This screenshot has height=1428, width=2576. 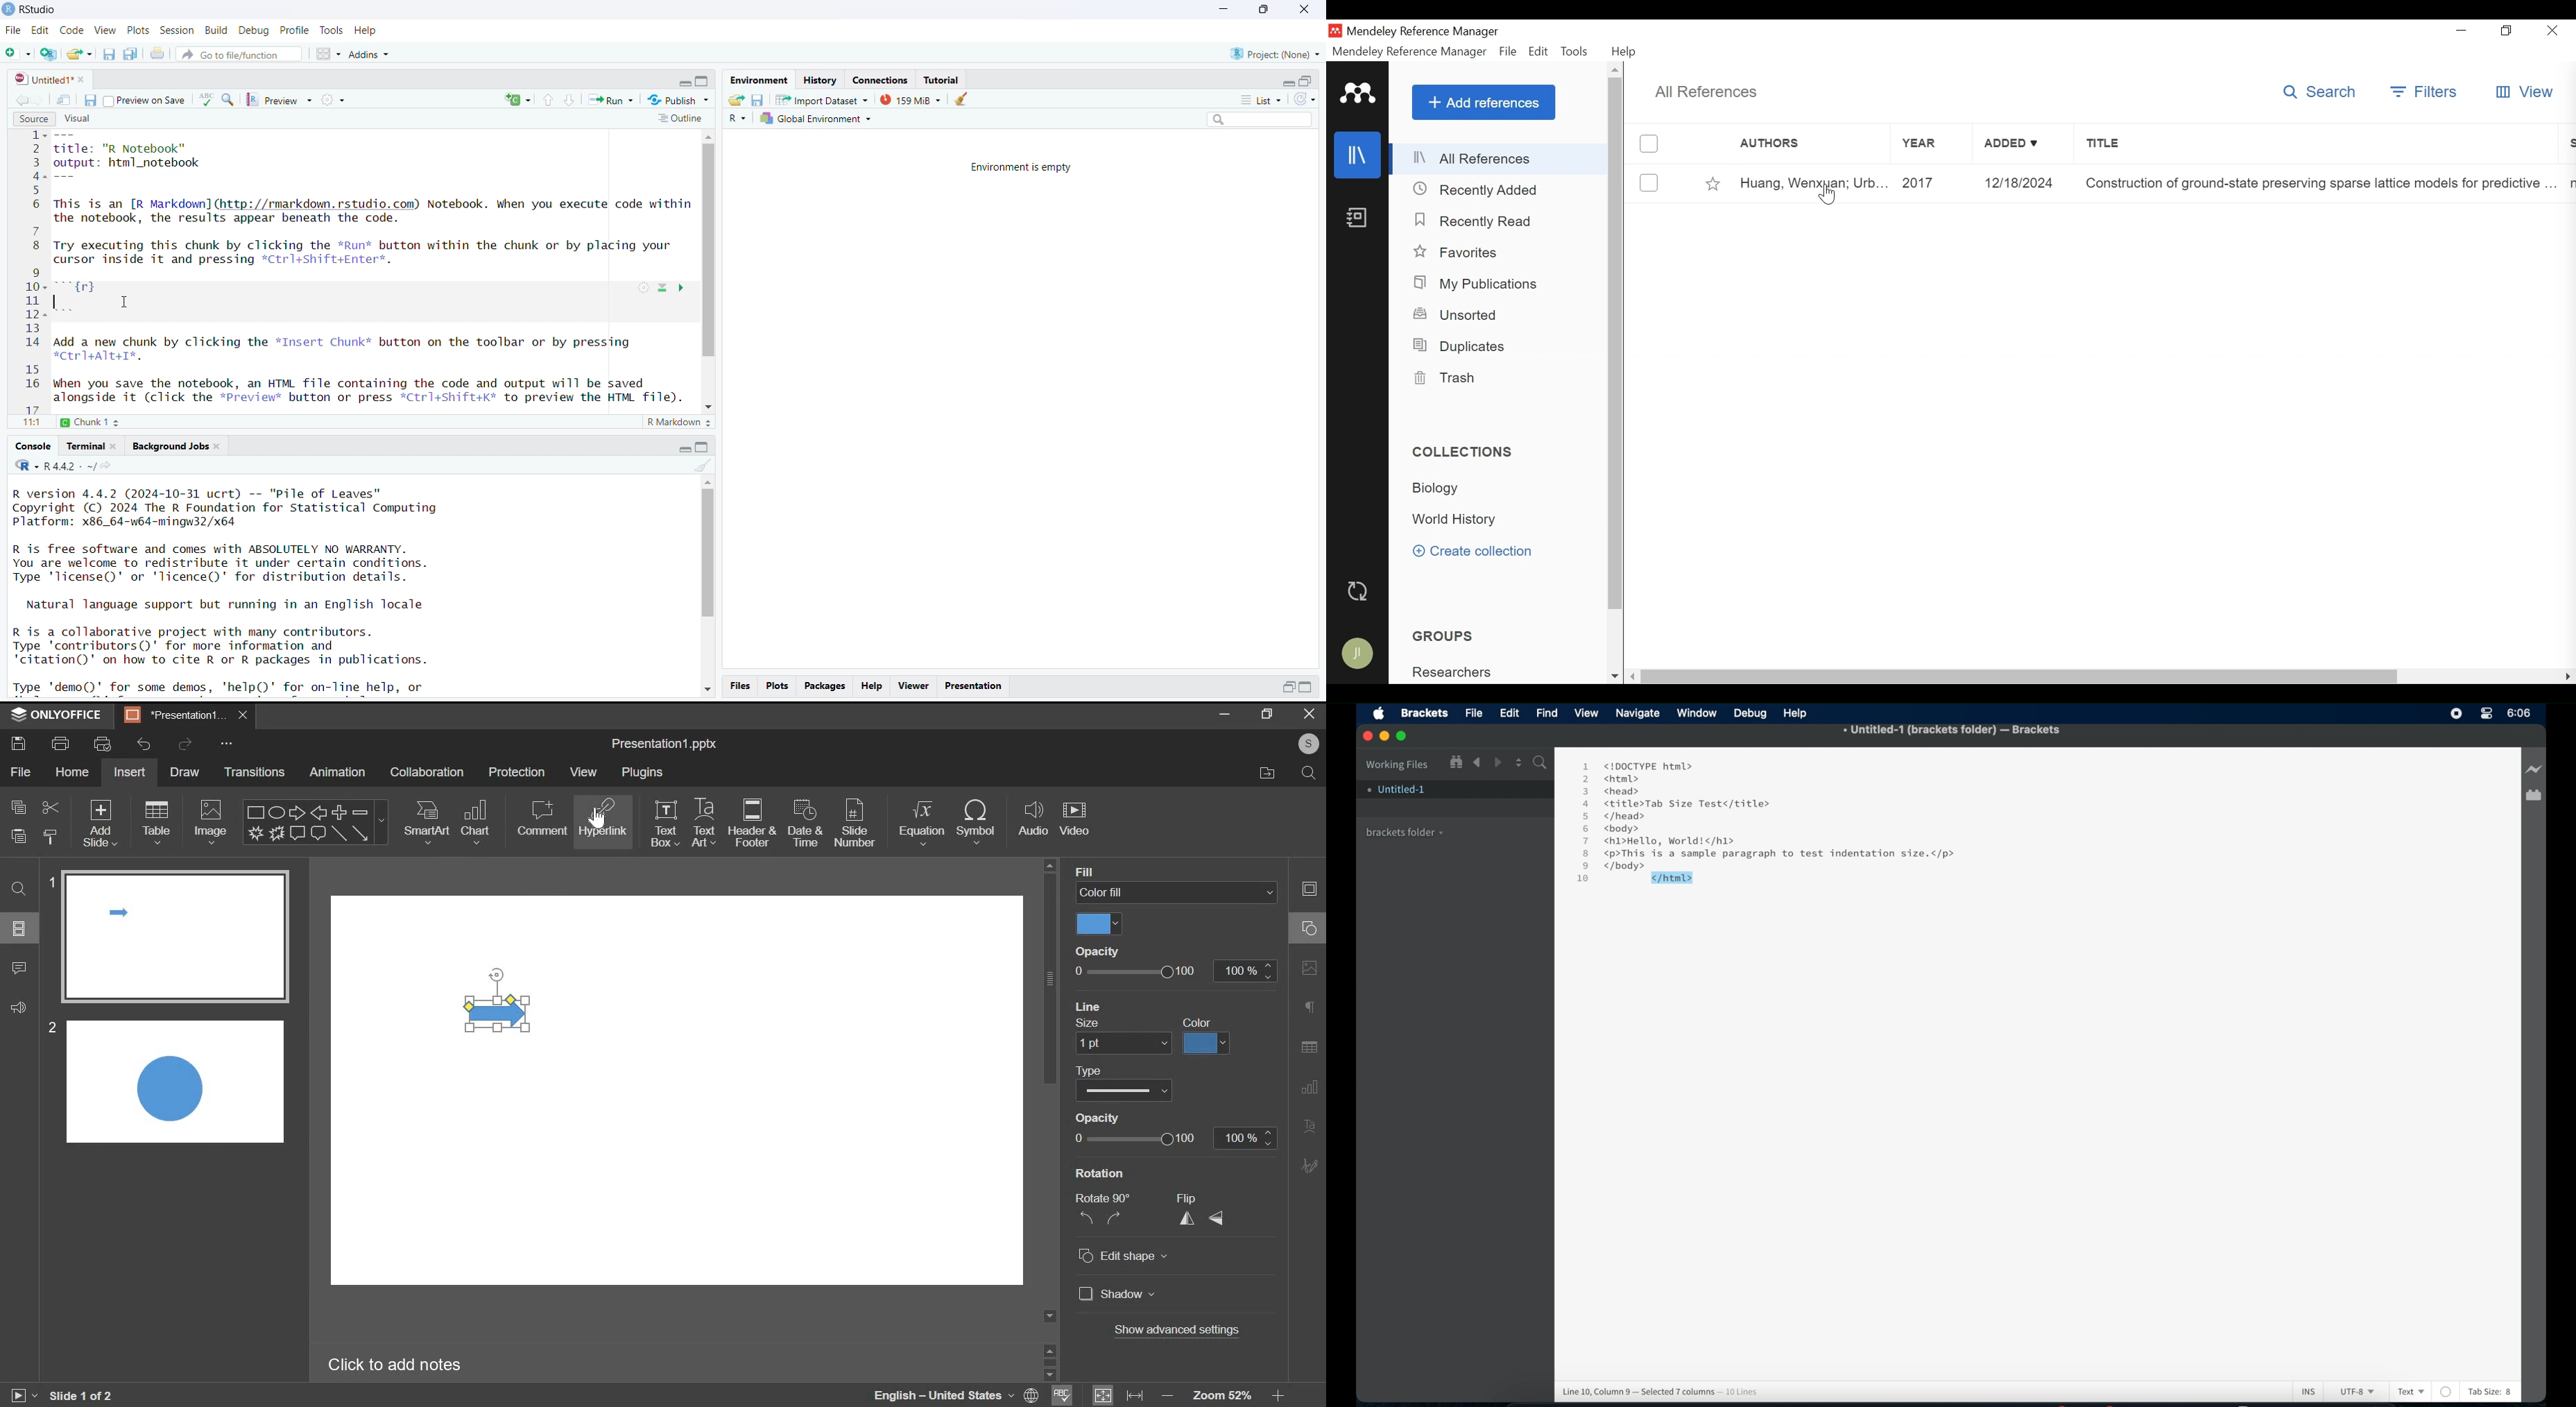 What do you see at coordinates (1050, 864) in the screenshot?
I see `scroll up` at bounding box center [1050, 864].